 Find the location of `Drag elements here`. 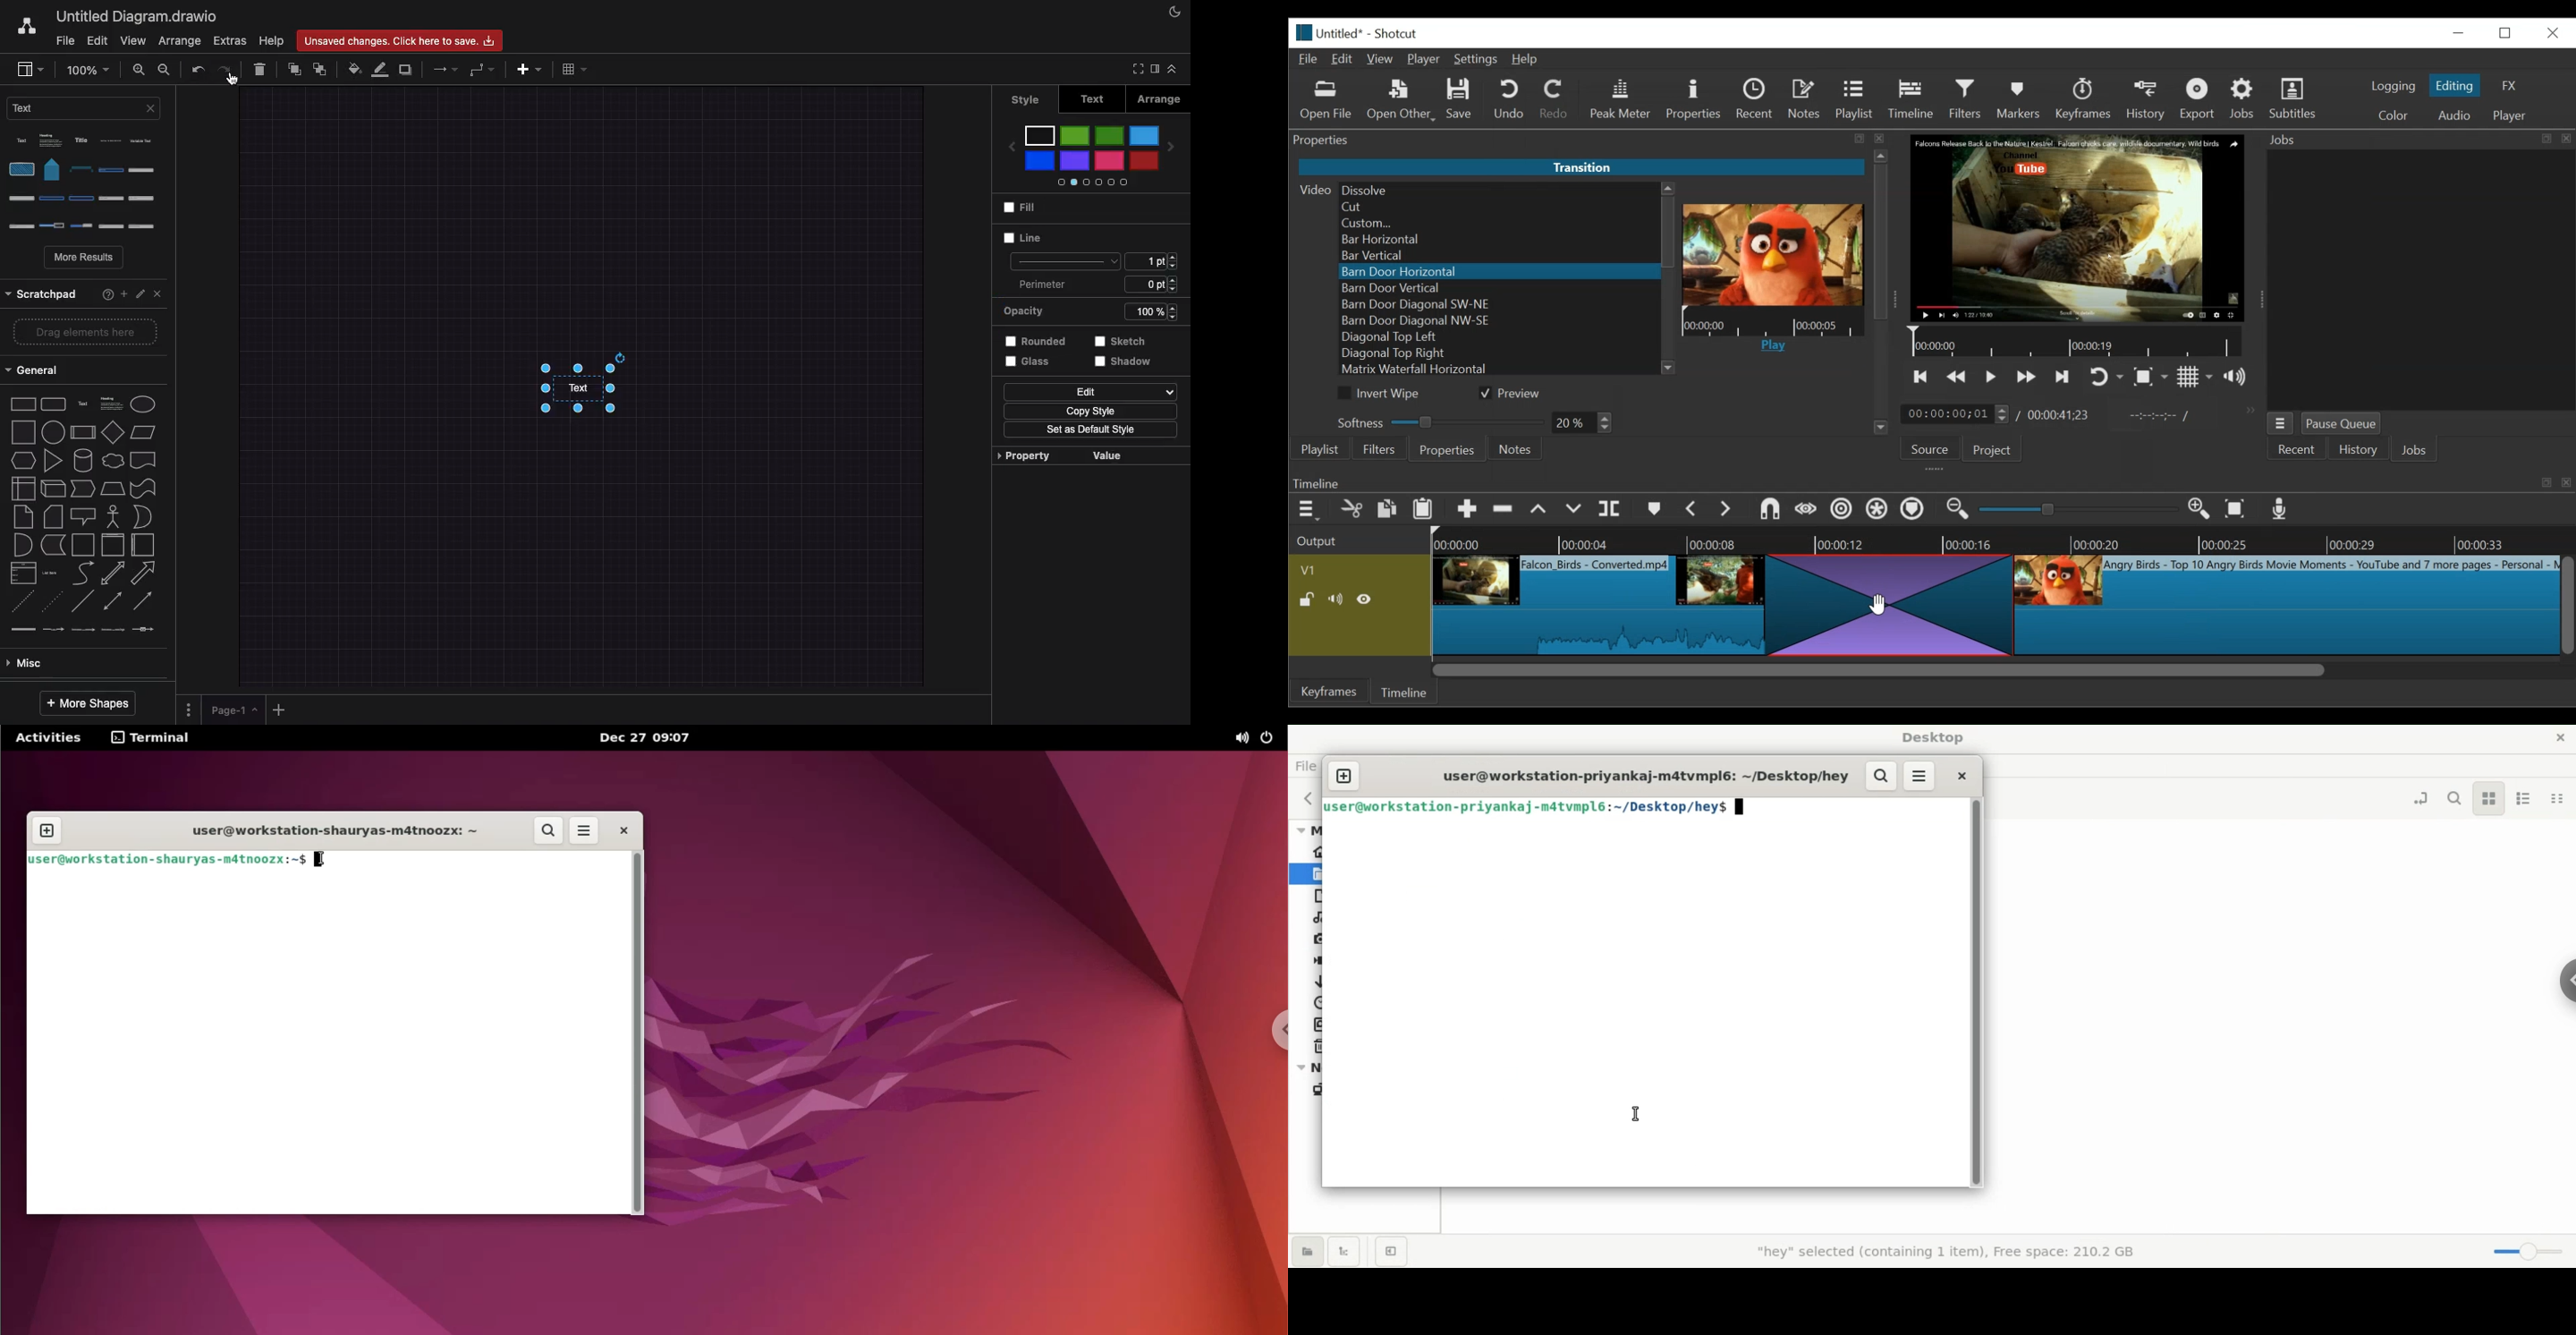

Drag elements here is located at coordinates (79, 333).